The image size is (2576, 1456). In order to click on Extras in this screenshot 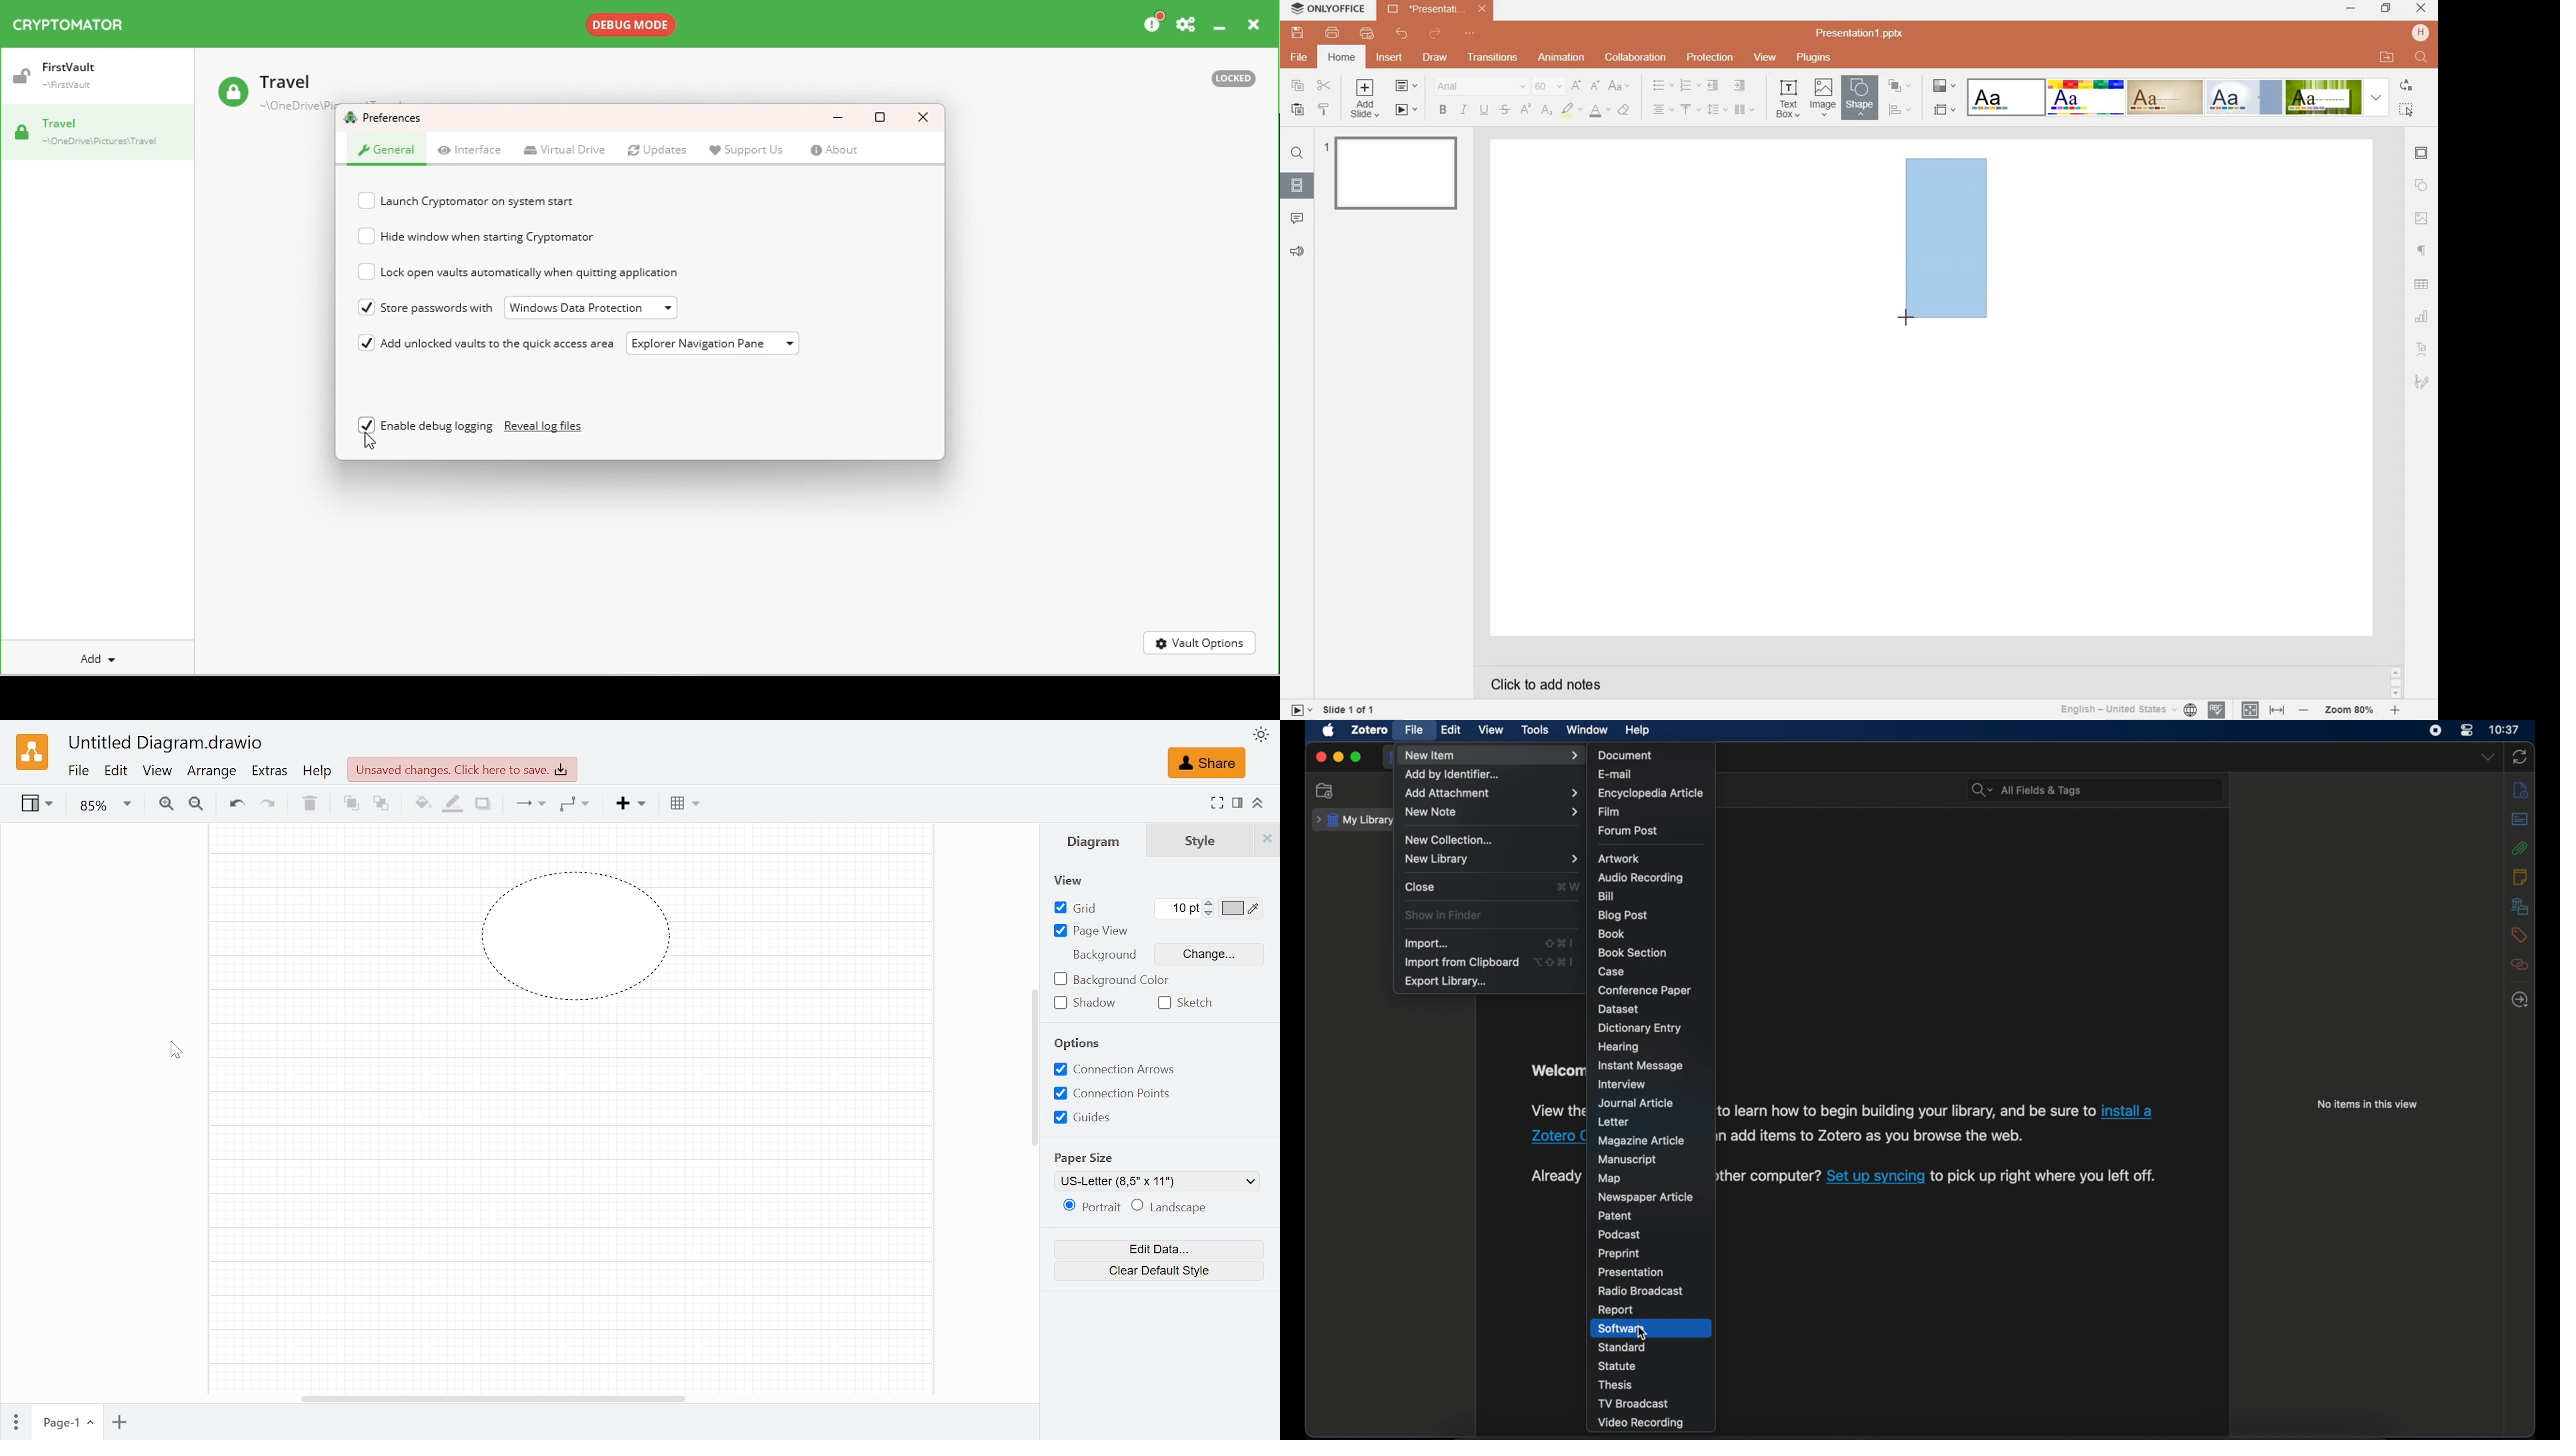, I will do `click(270, 772)`.